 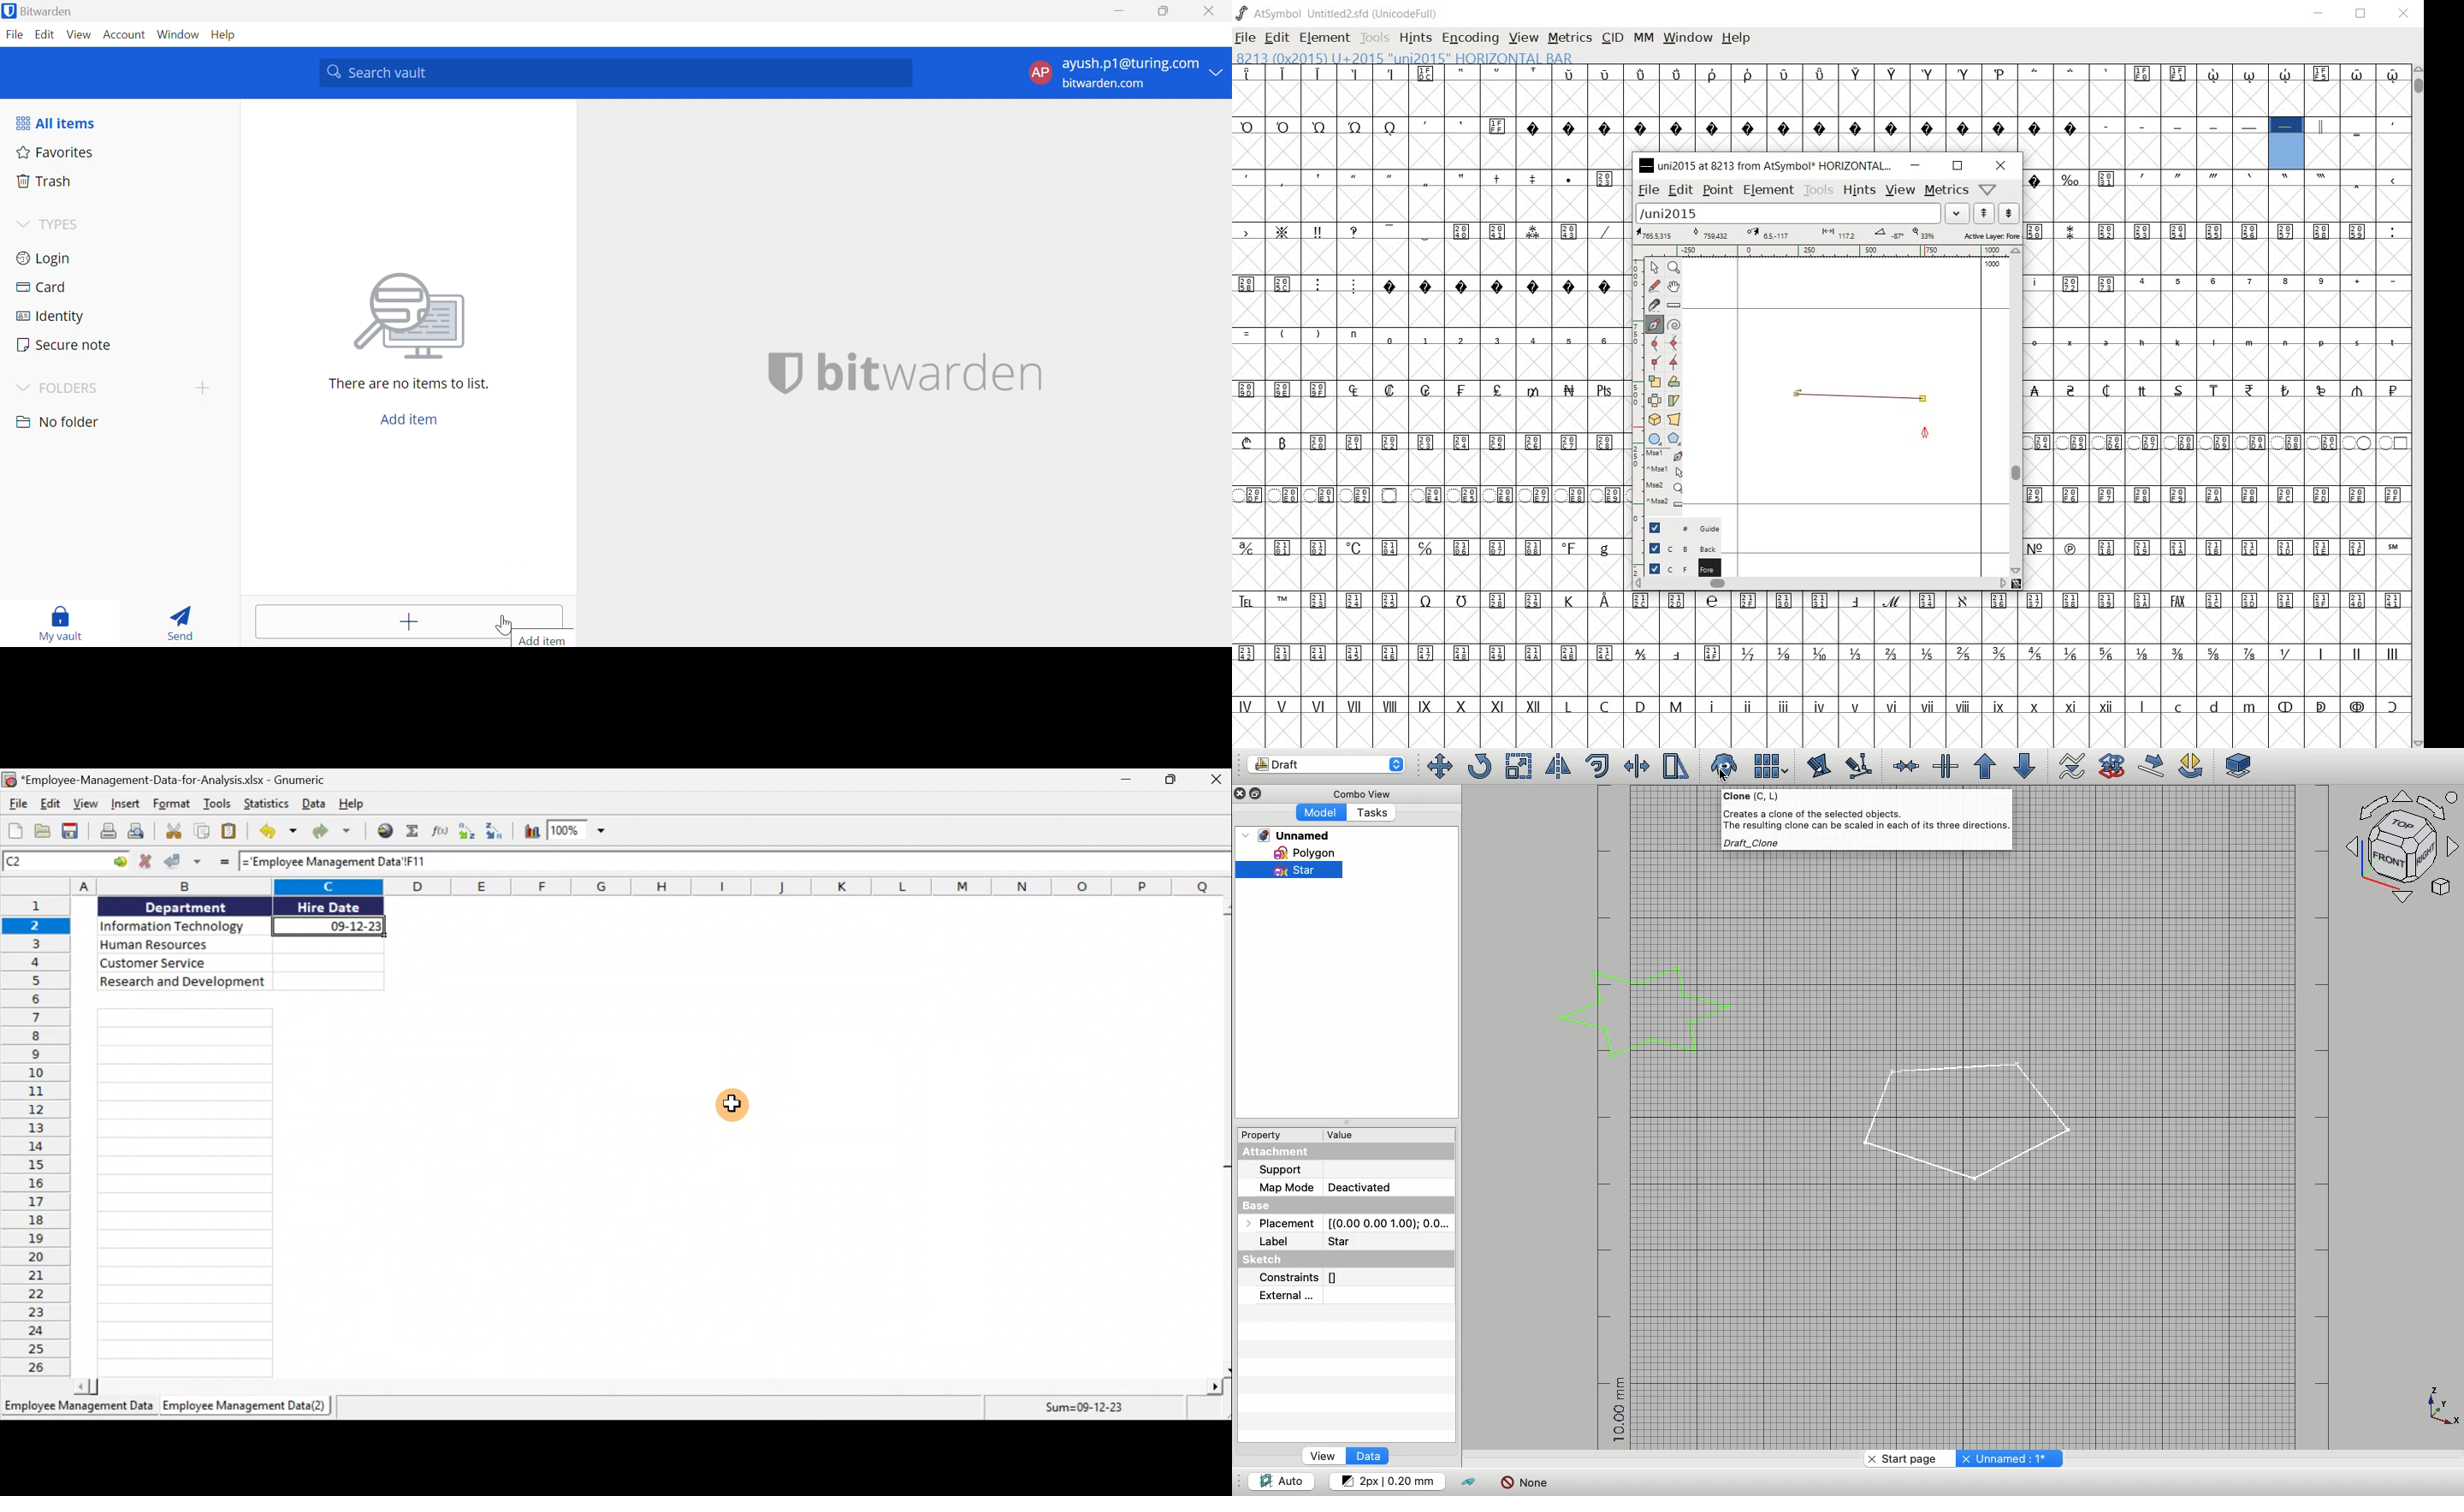 What do you see at coordinates (2419, 405) in the screenshot?
I see `SCROLLBAR` at bounding box center [2419, 405].